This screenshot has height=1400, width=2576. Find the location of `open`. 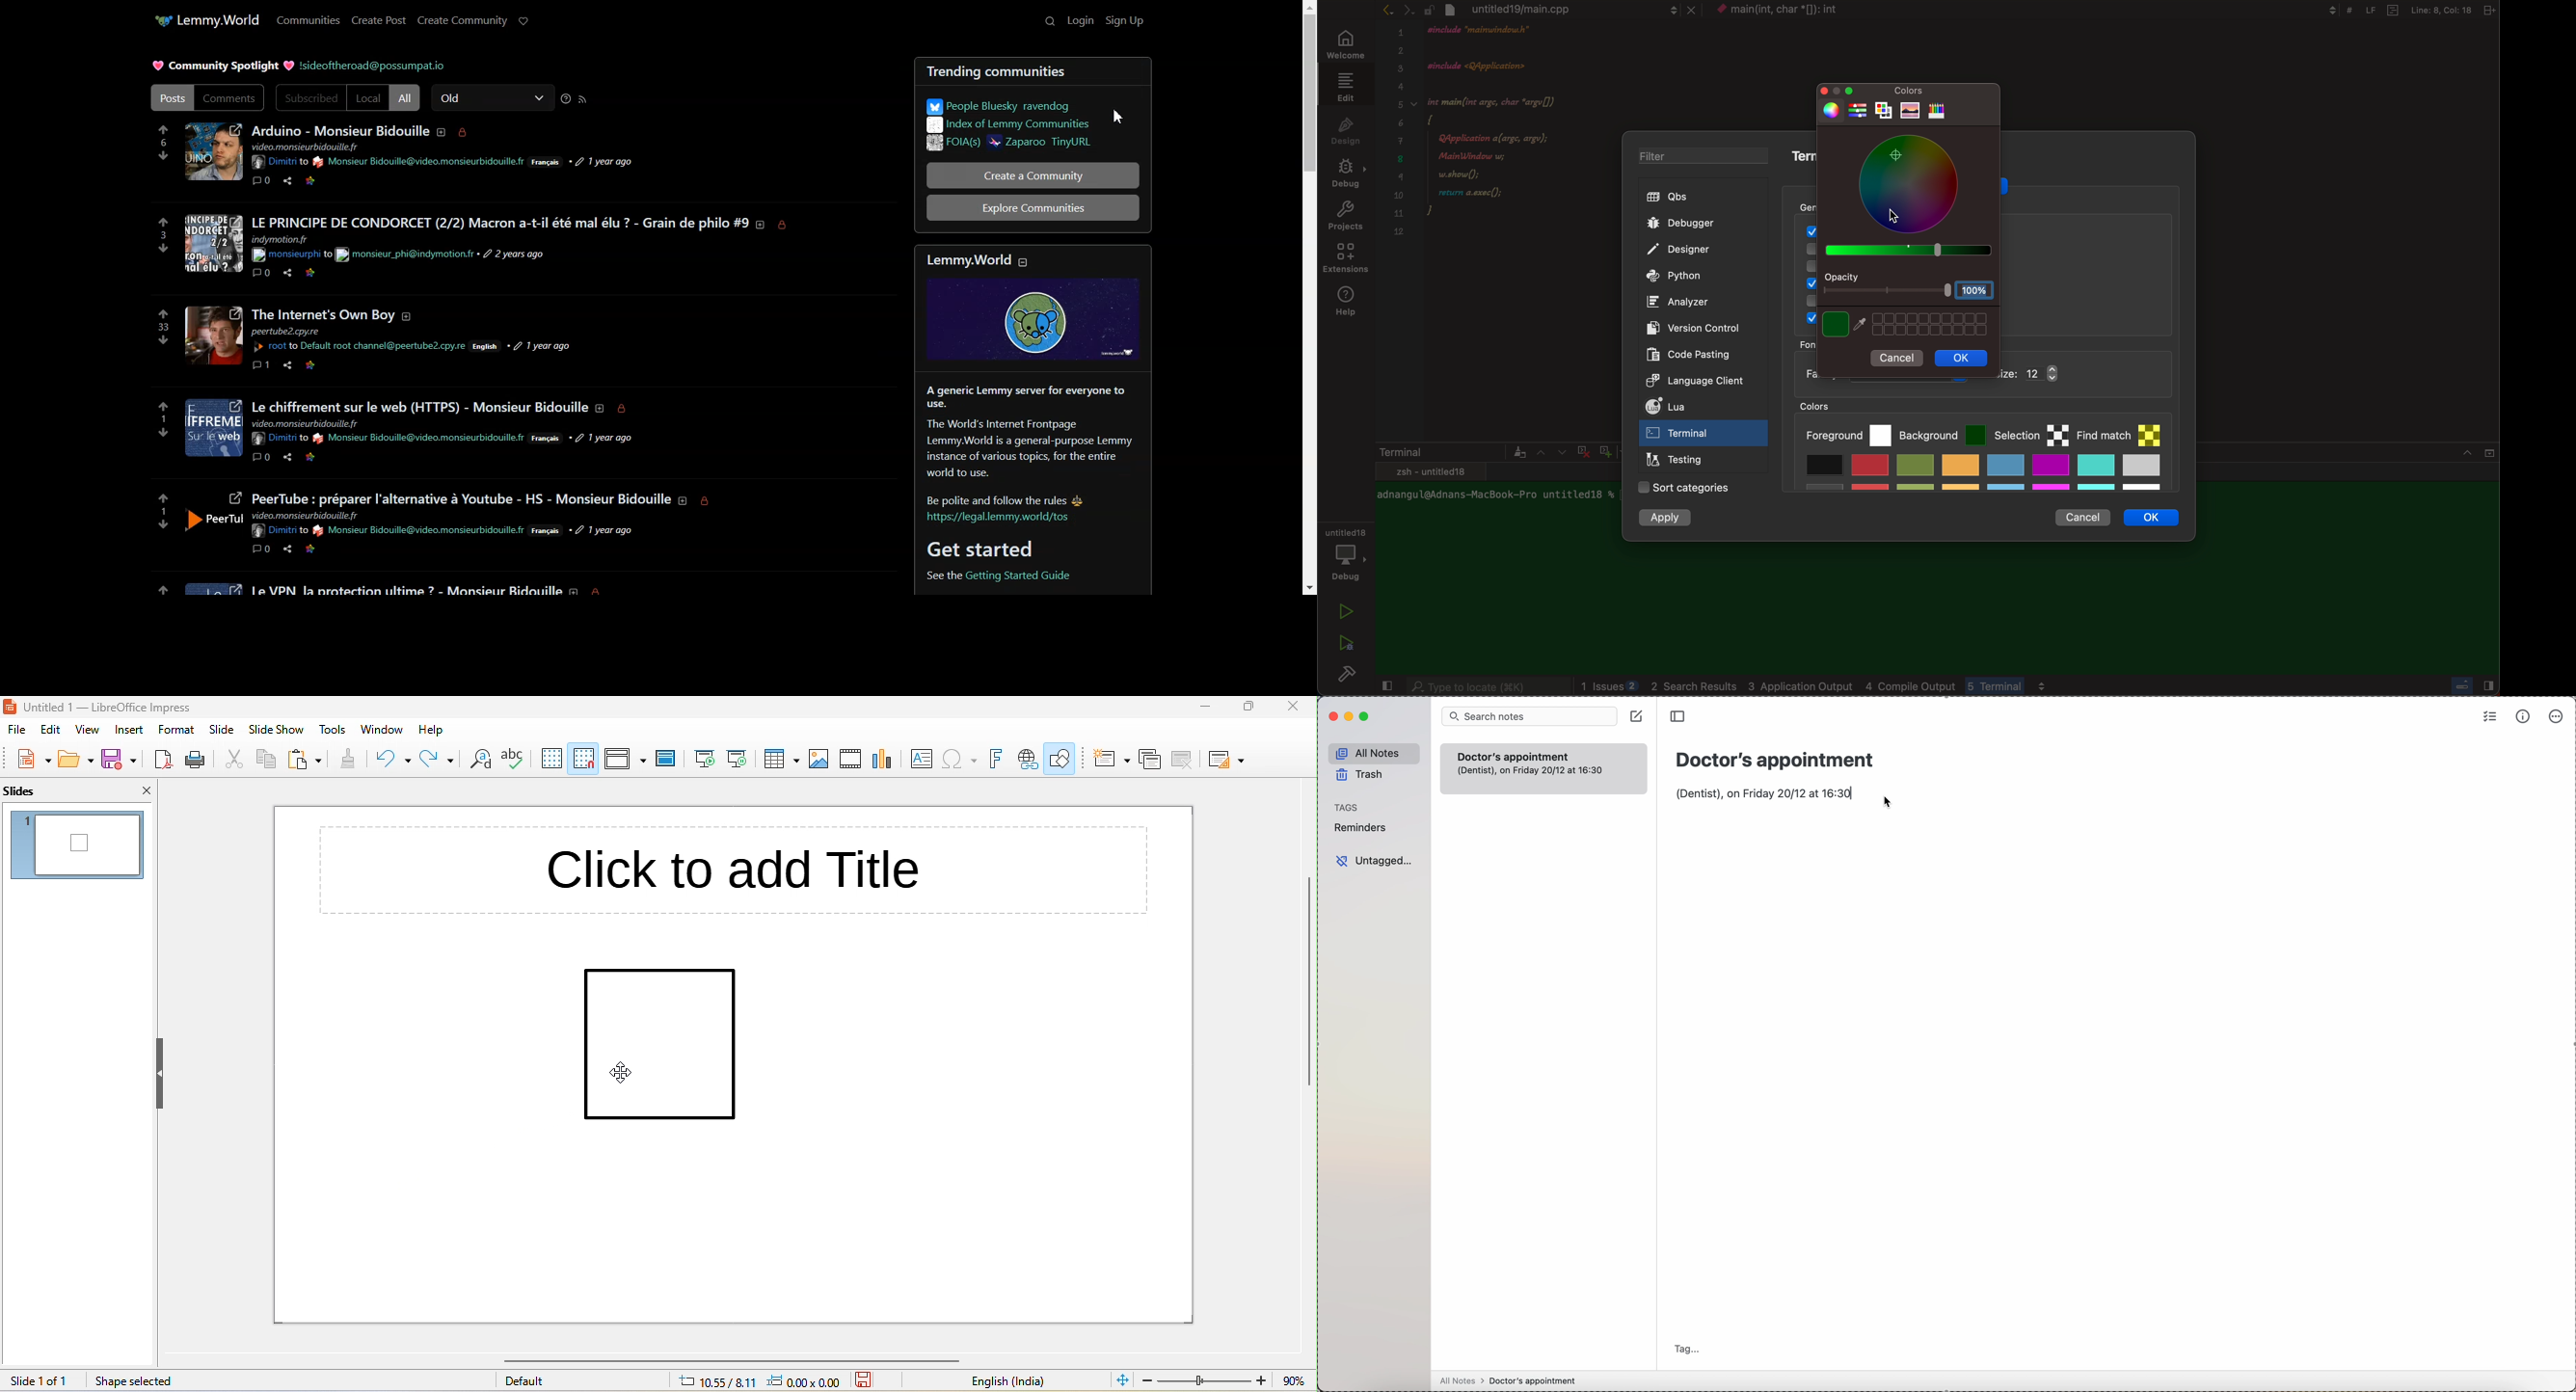

open is located at coordinates (76, 757).